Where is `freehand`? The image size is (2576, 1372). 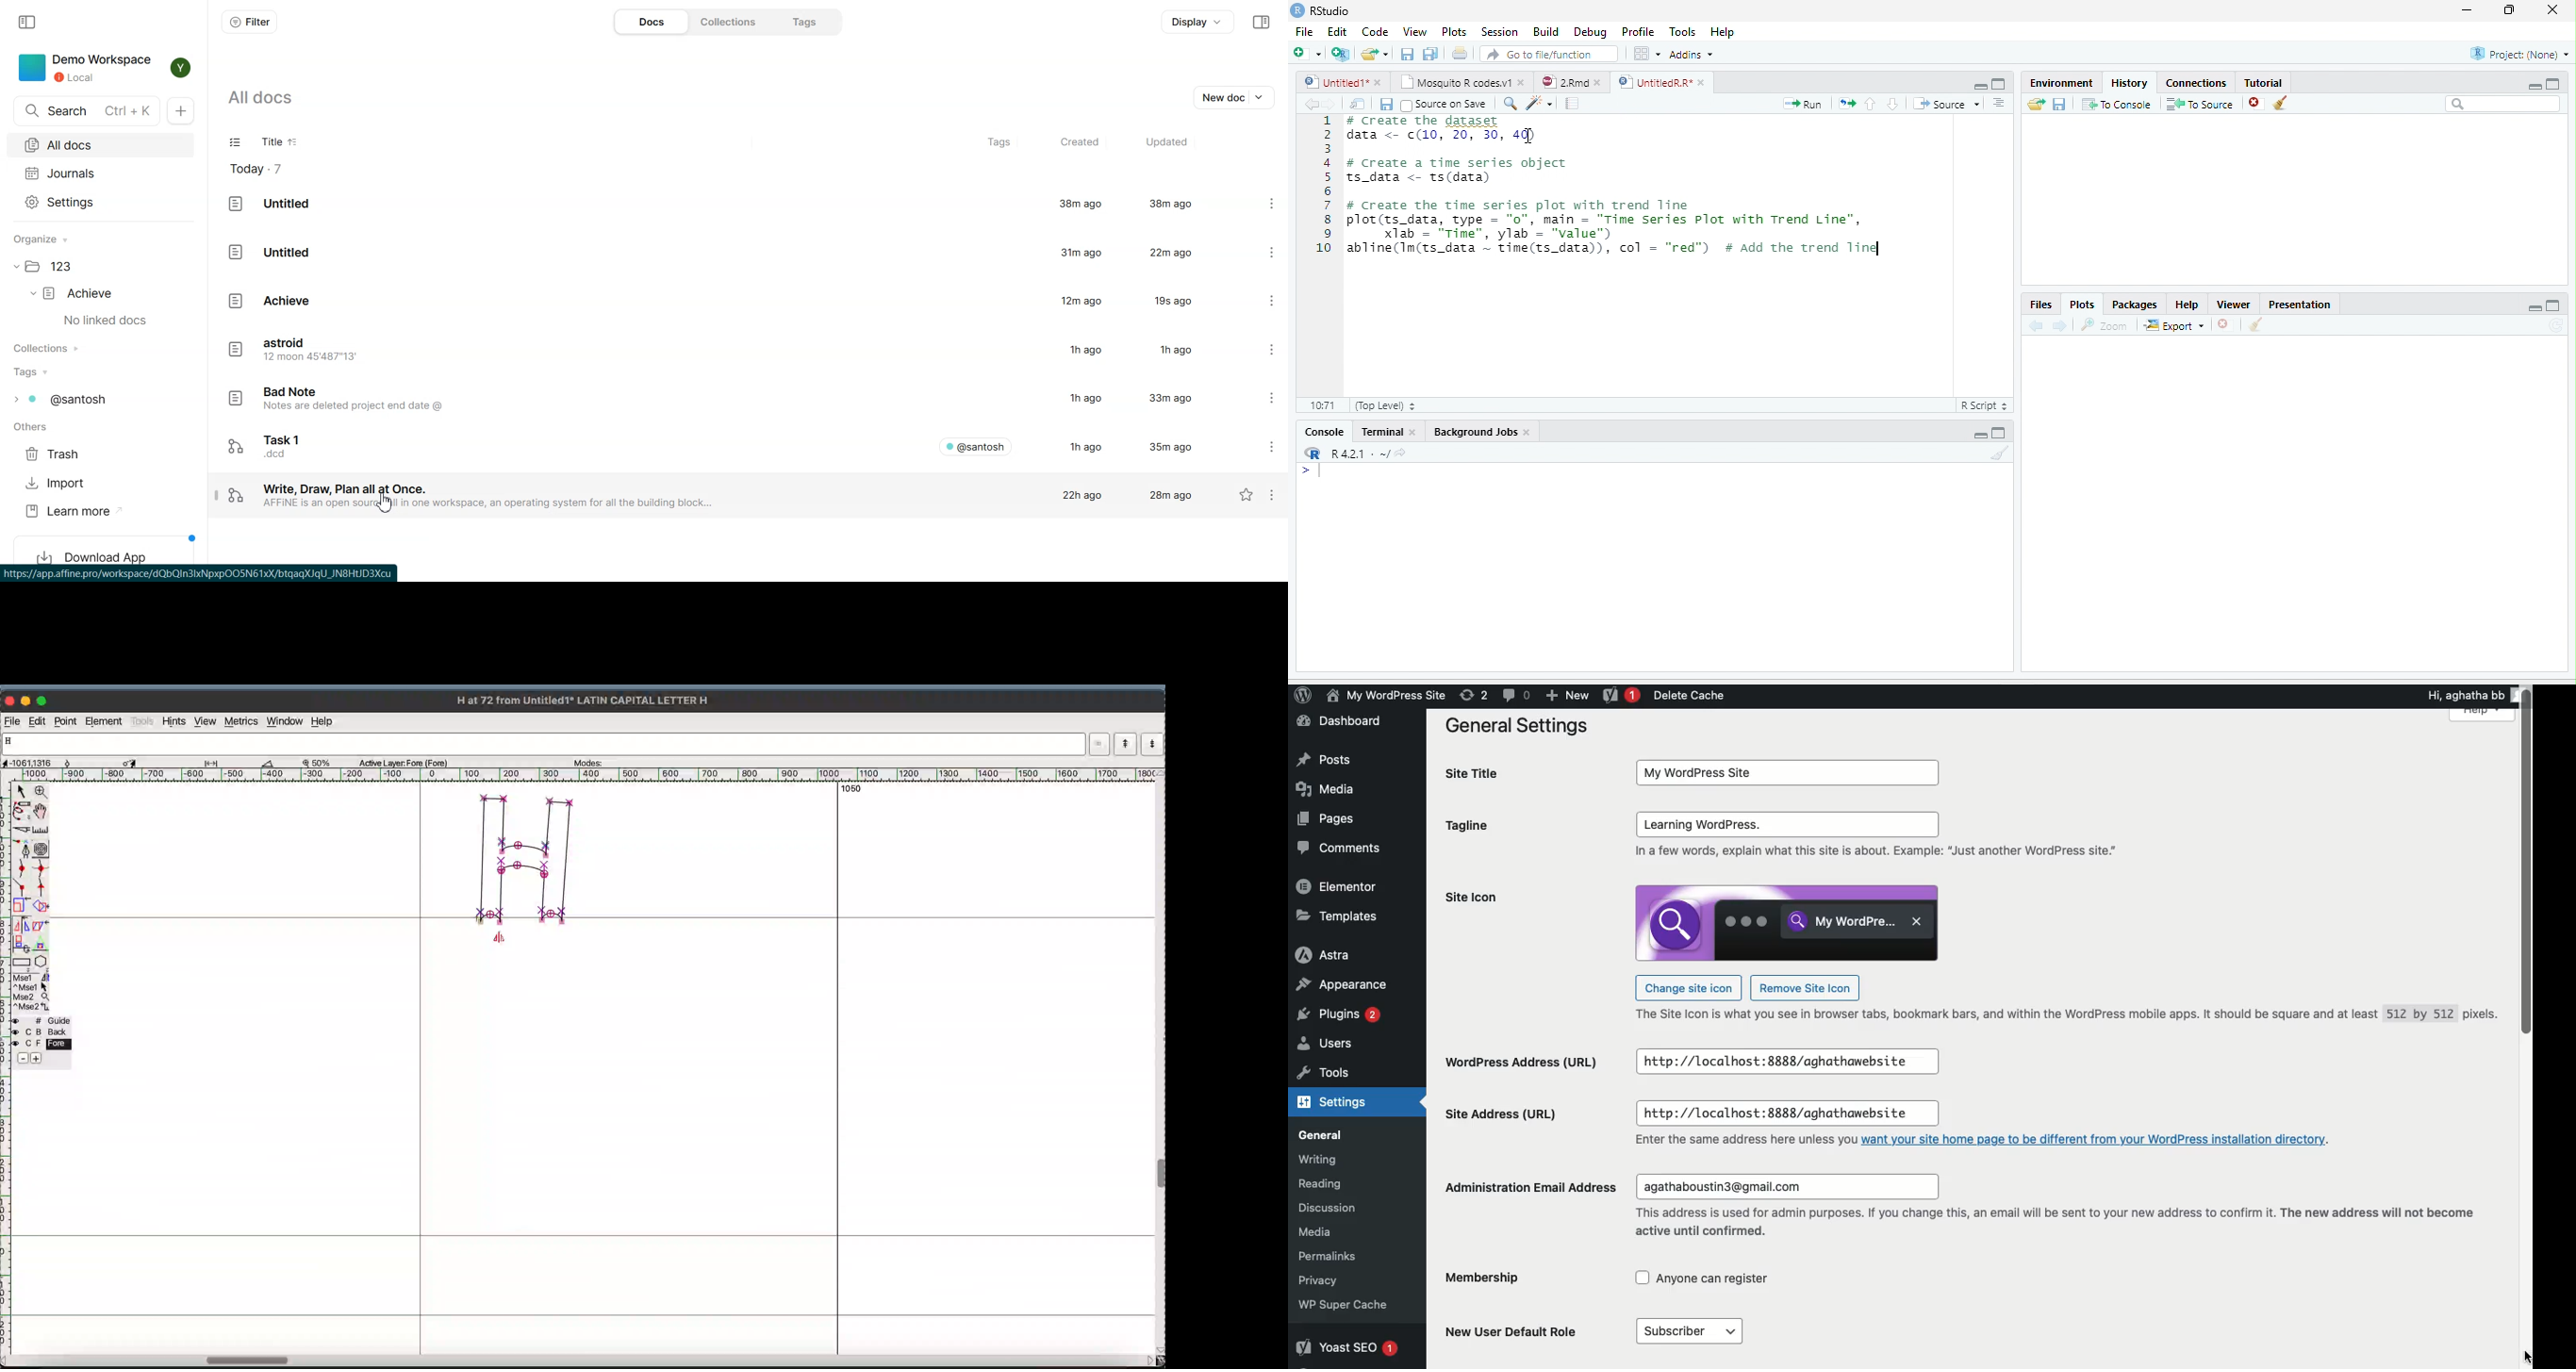
freehand is located at coordinates (21, 811).